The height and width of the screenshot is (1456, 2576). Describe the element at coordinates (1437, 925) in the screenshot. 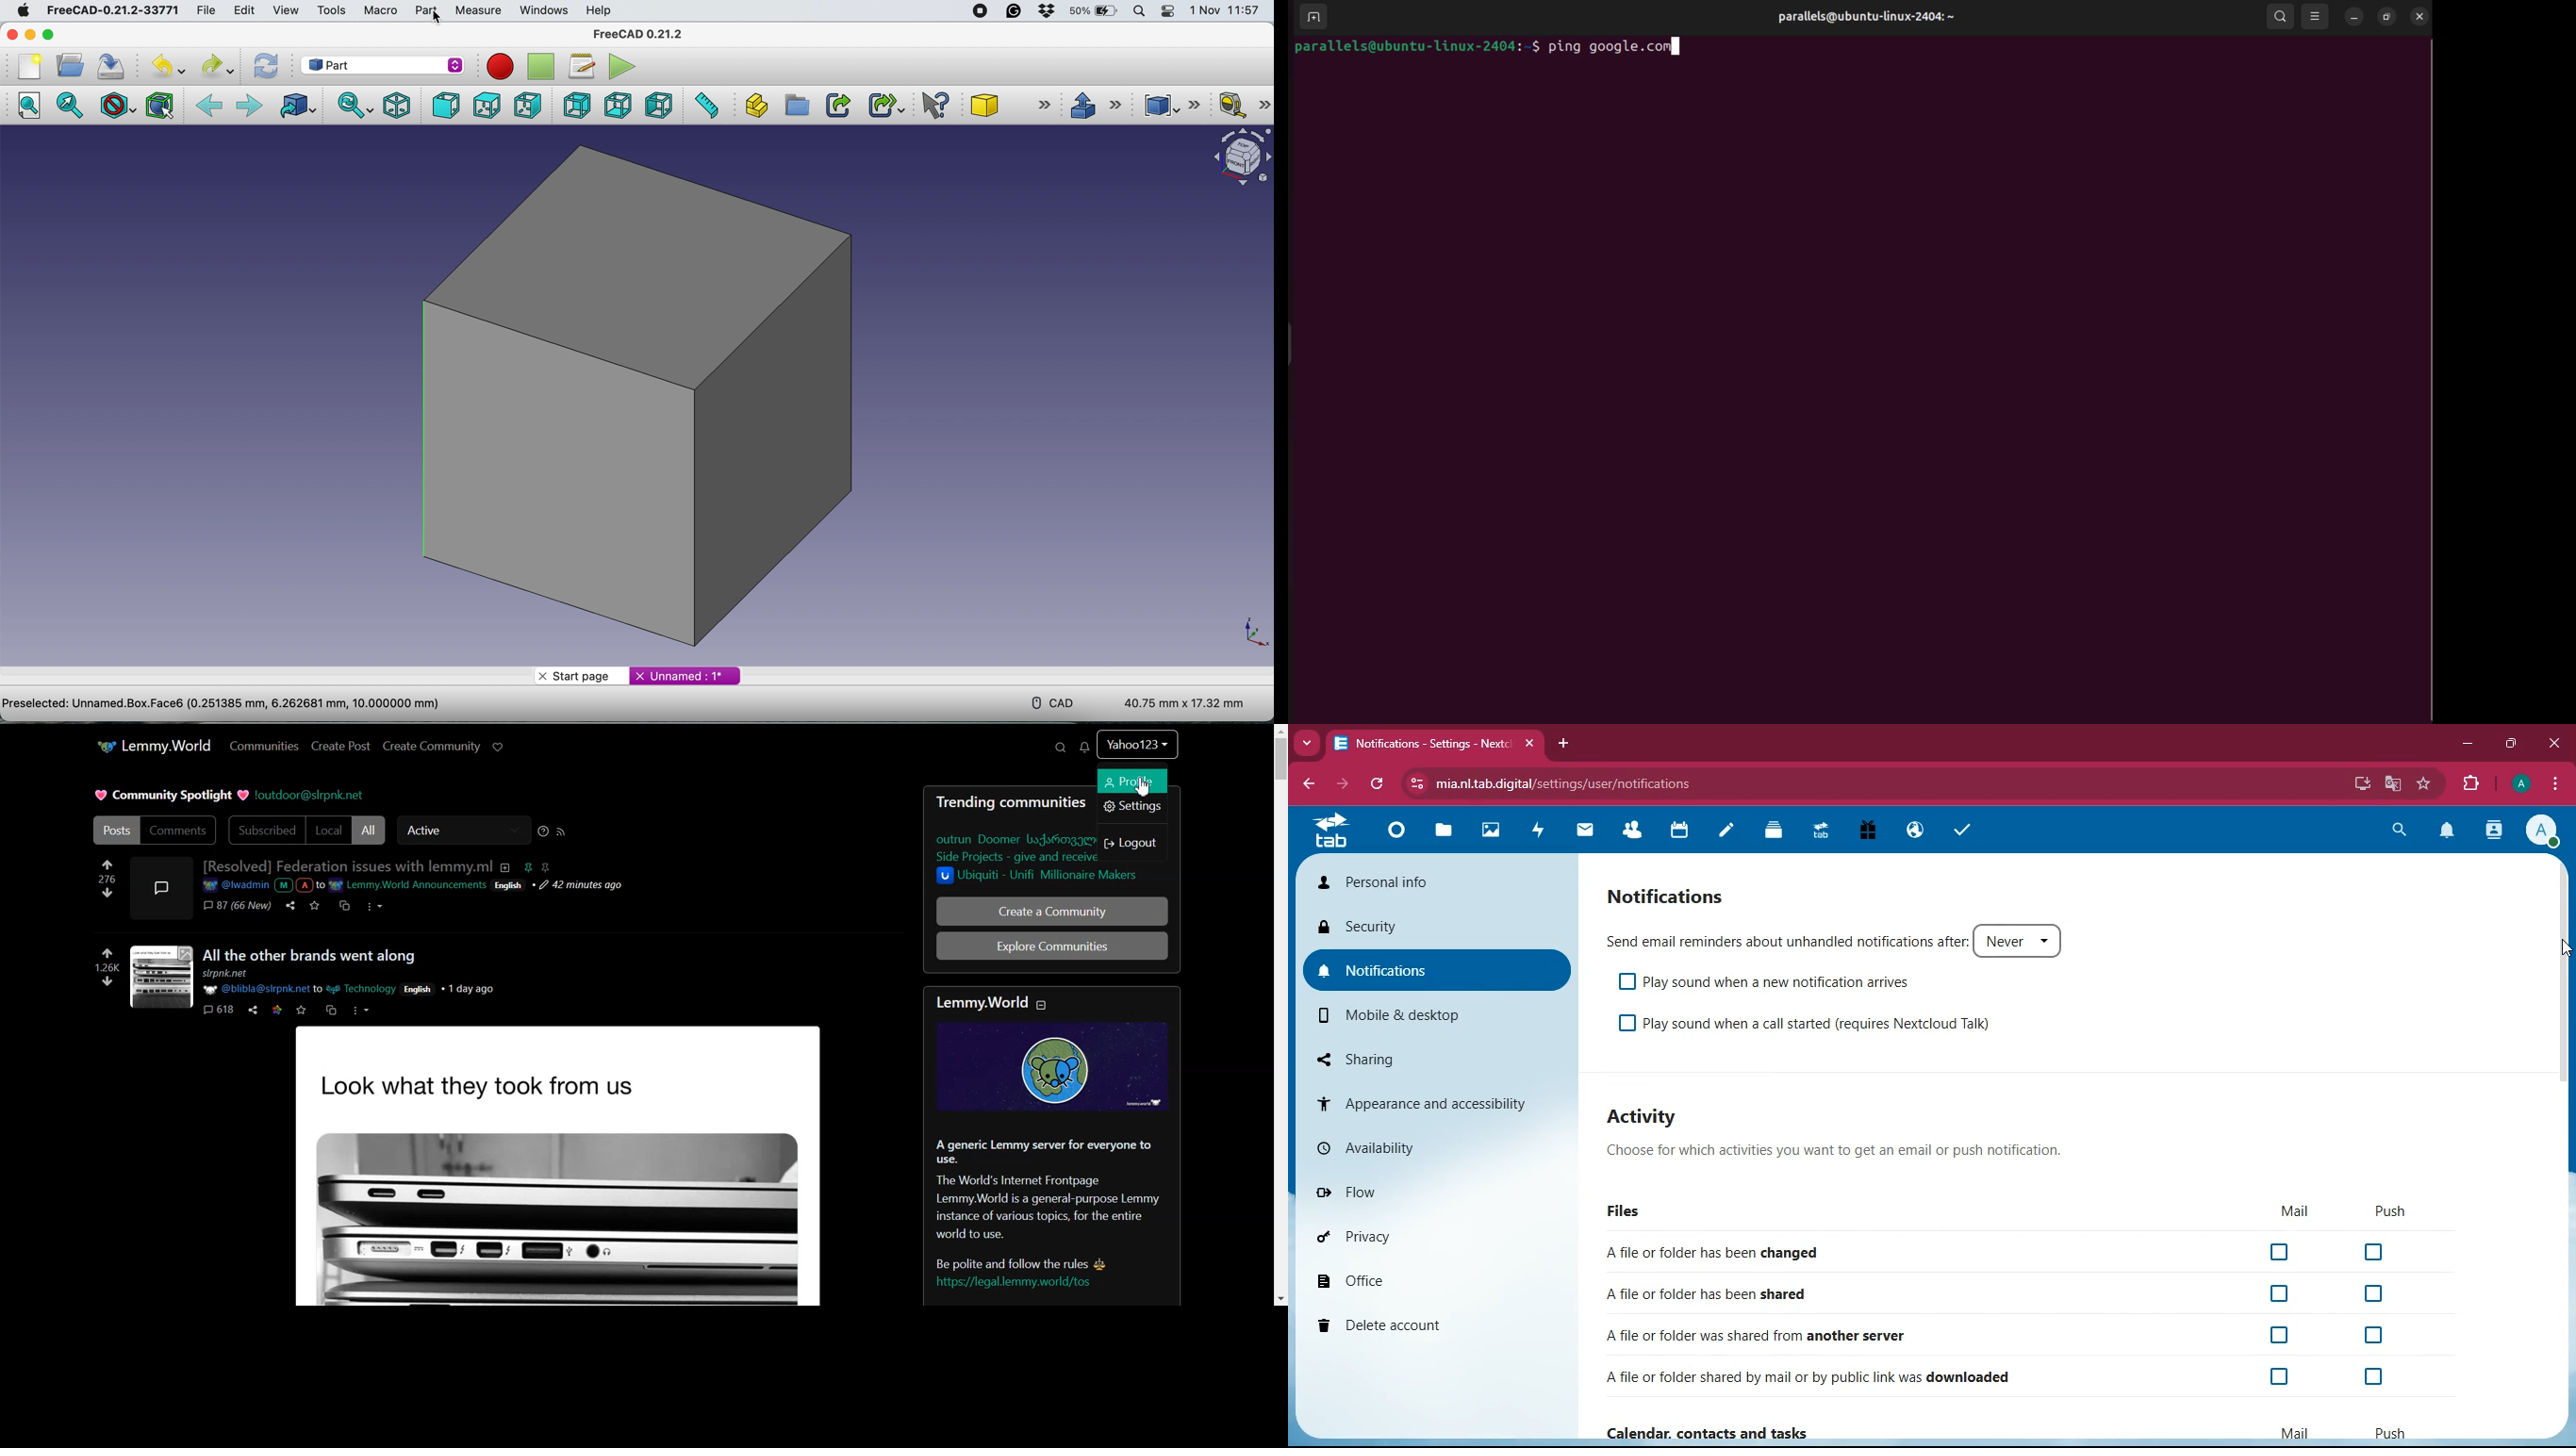

I see `security` at that location.